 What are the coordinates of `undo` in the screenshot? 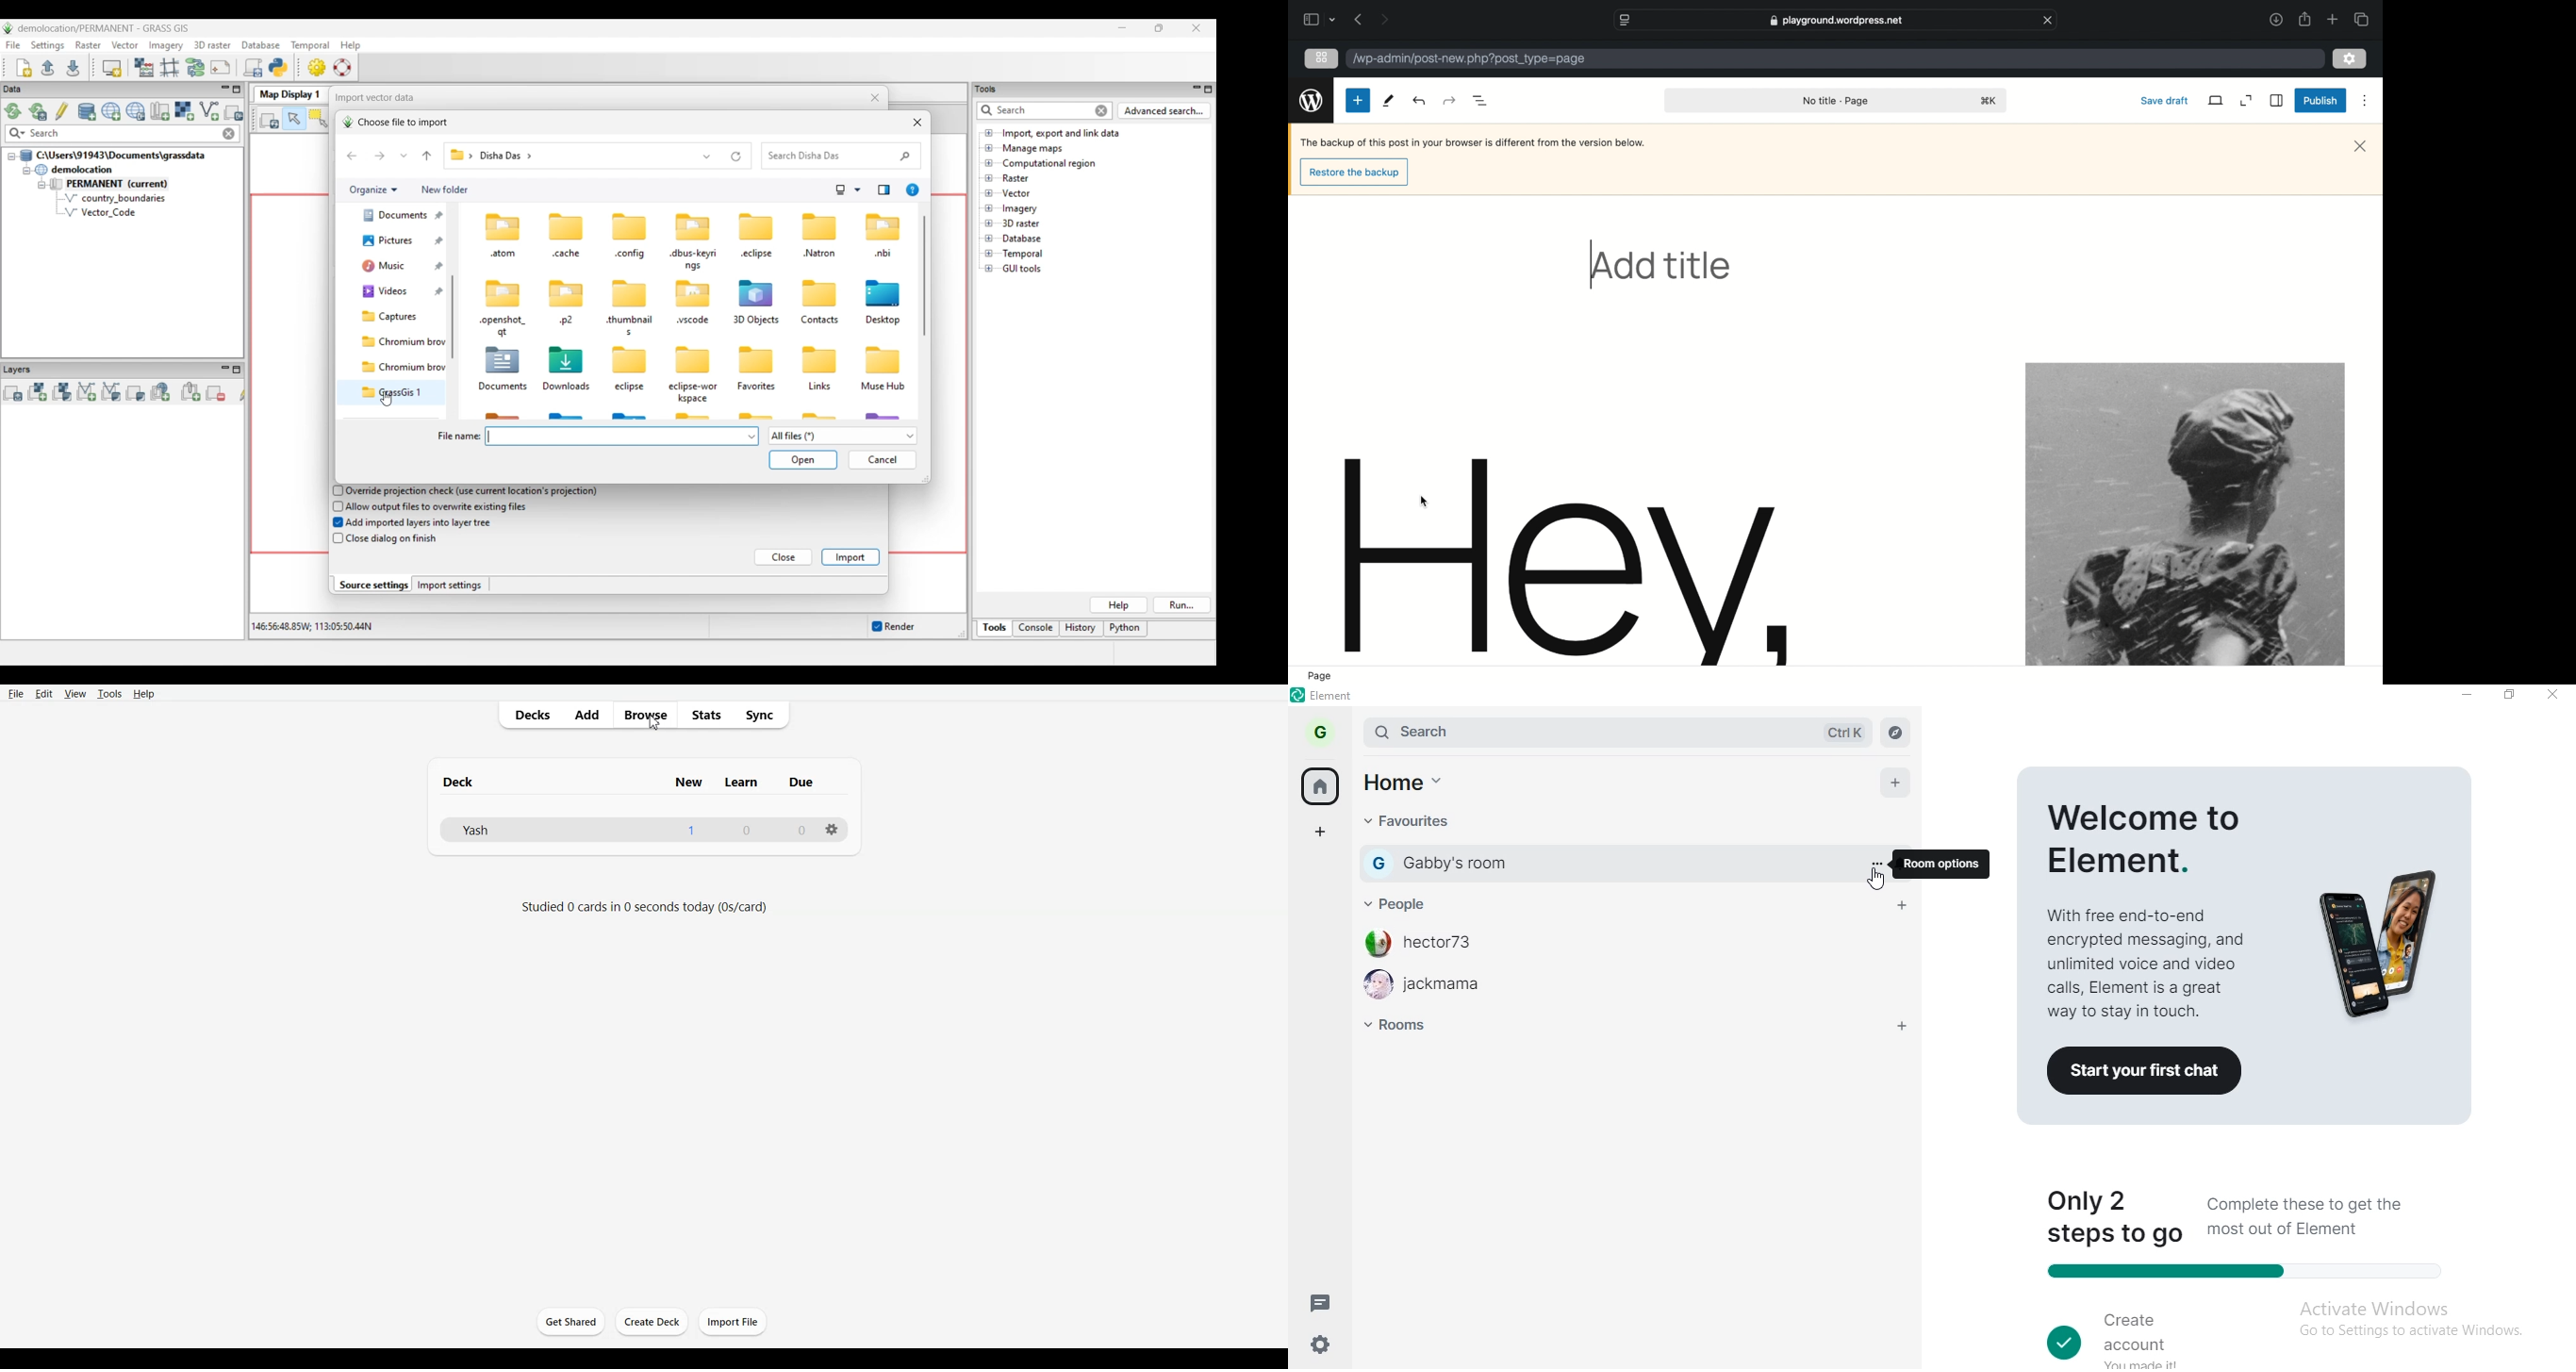 It's located at (1448, 100).